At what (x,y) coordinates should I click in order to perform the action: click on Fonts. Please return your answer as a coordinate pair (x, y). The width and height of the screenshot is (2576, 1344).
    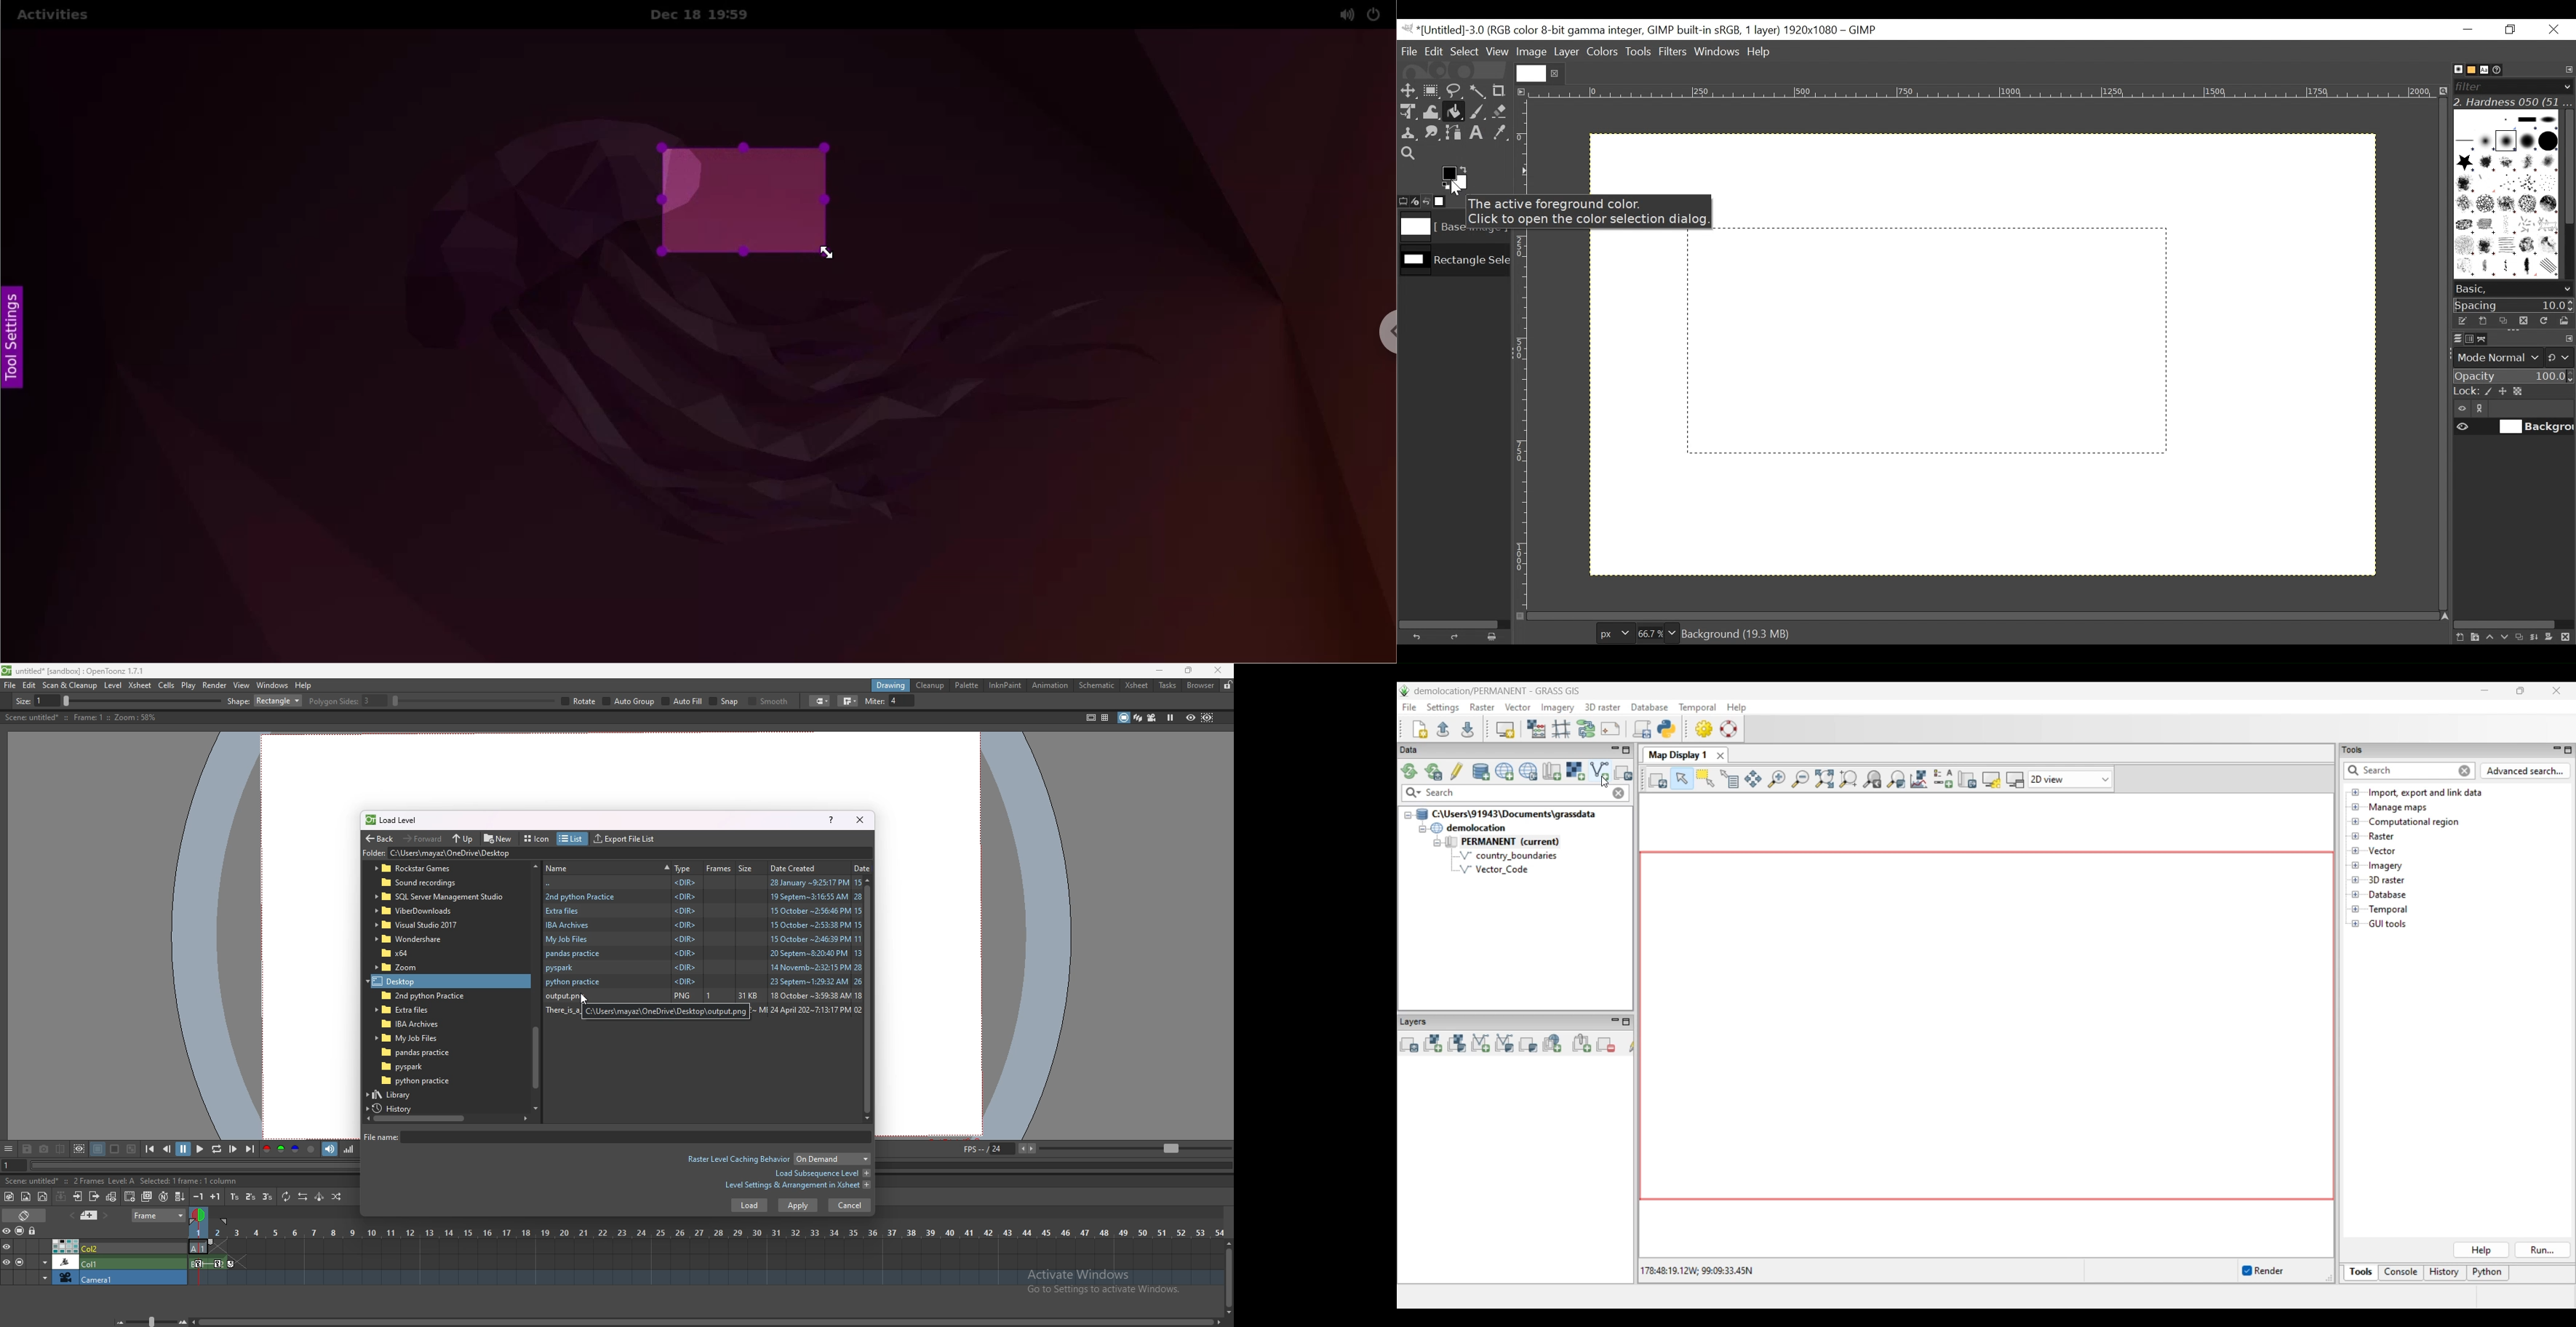
    Looking at the image, I should click on (2487, 69).